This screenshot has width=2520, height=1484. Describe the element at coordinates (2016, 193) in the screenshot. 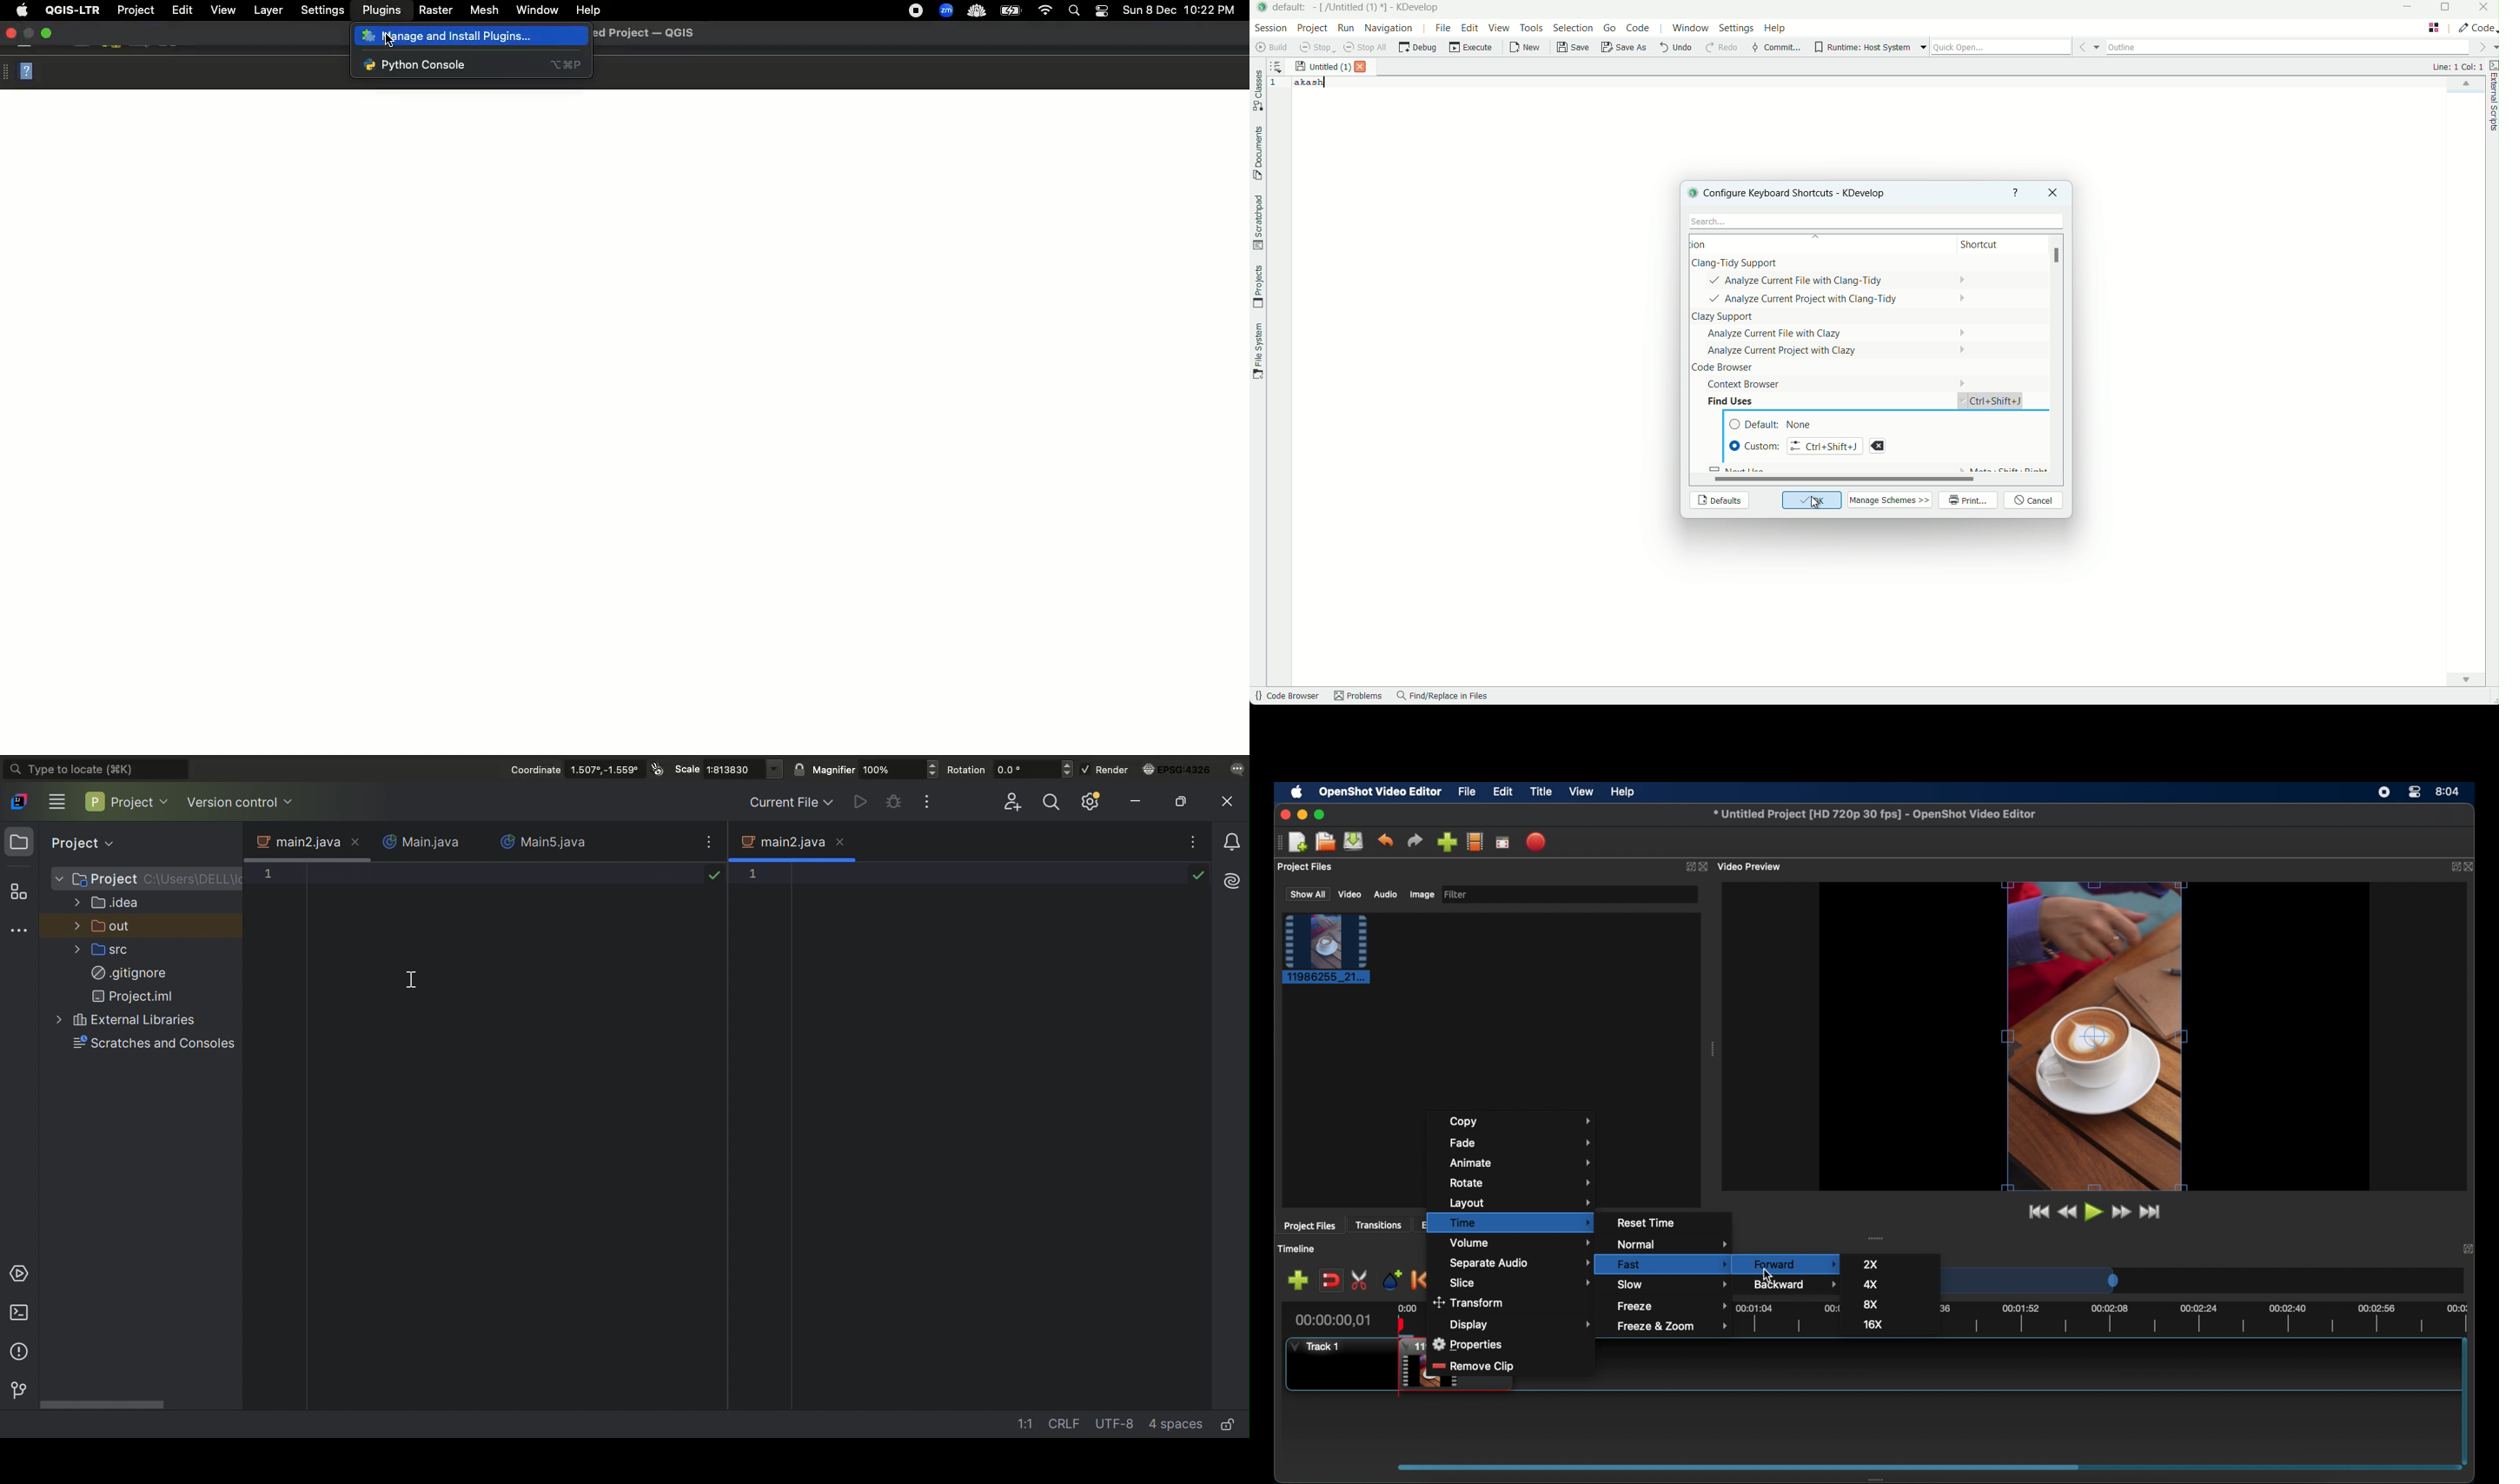

I see `help` at that location.